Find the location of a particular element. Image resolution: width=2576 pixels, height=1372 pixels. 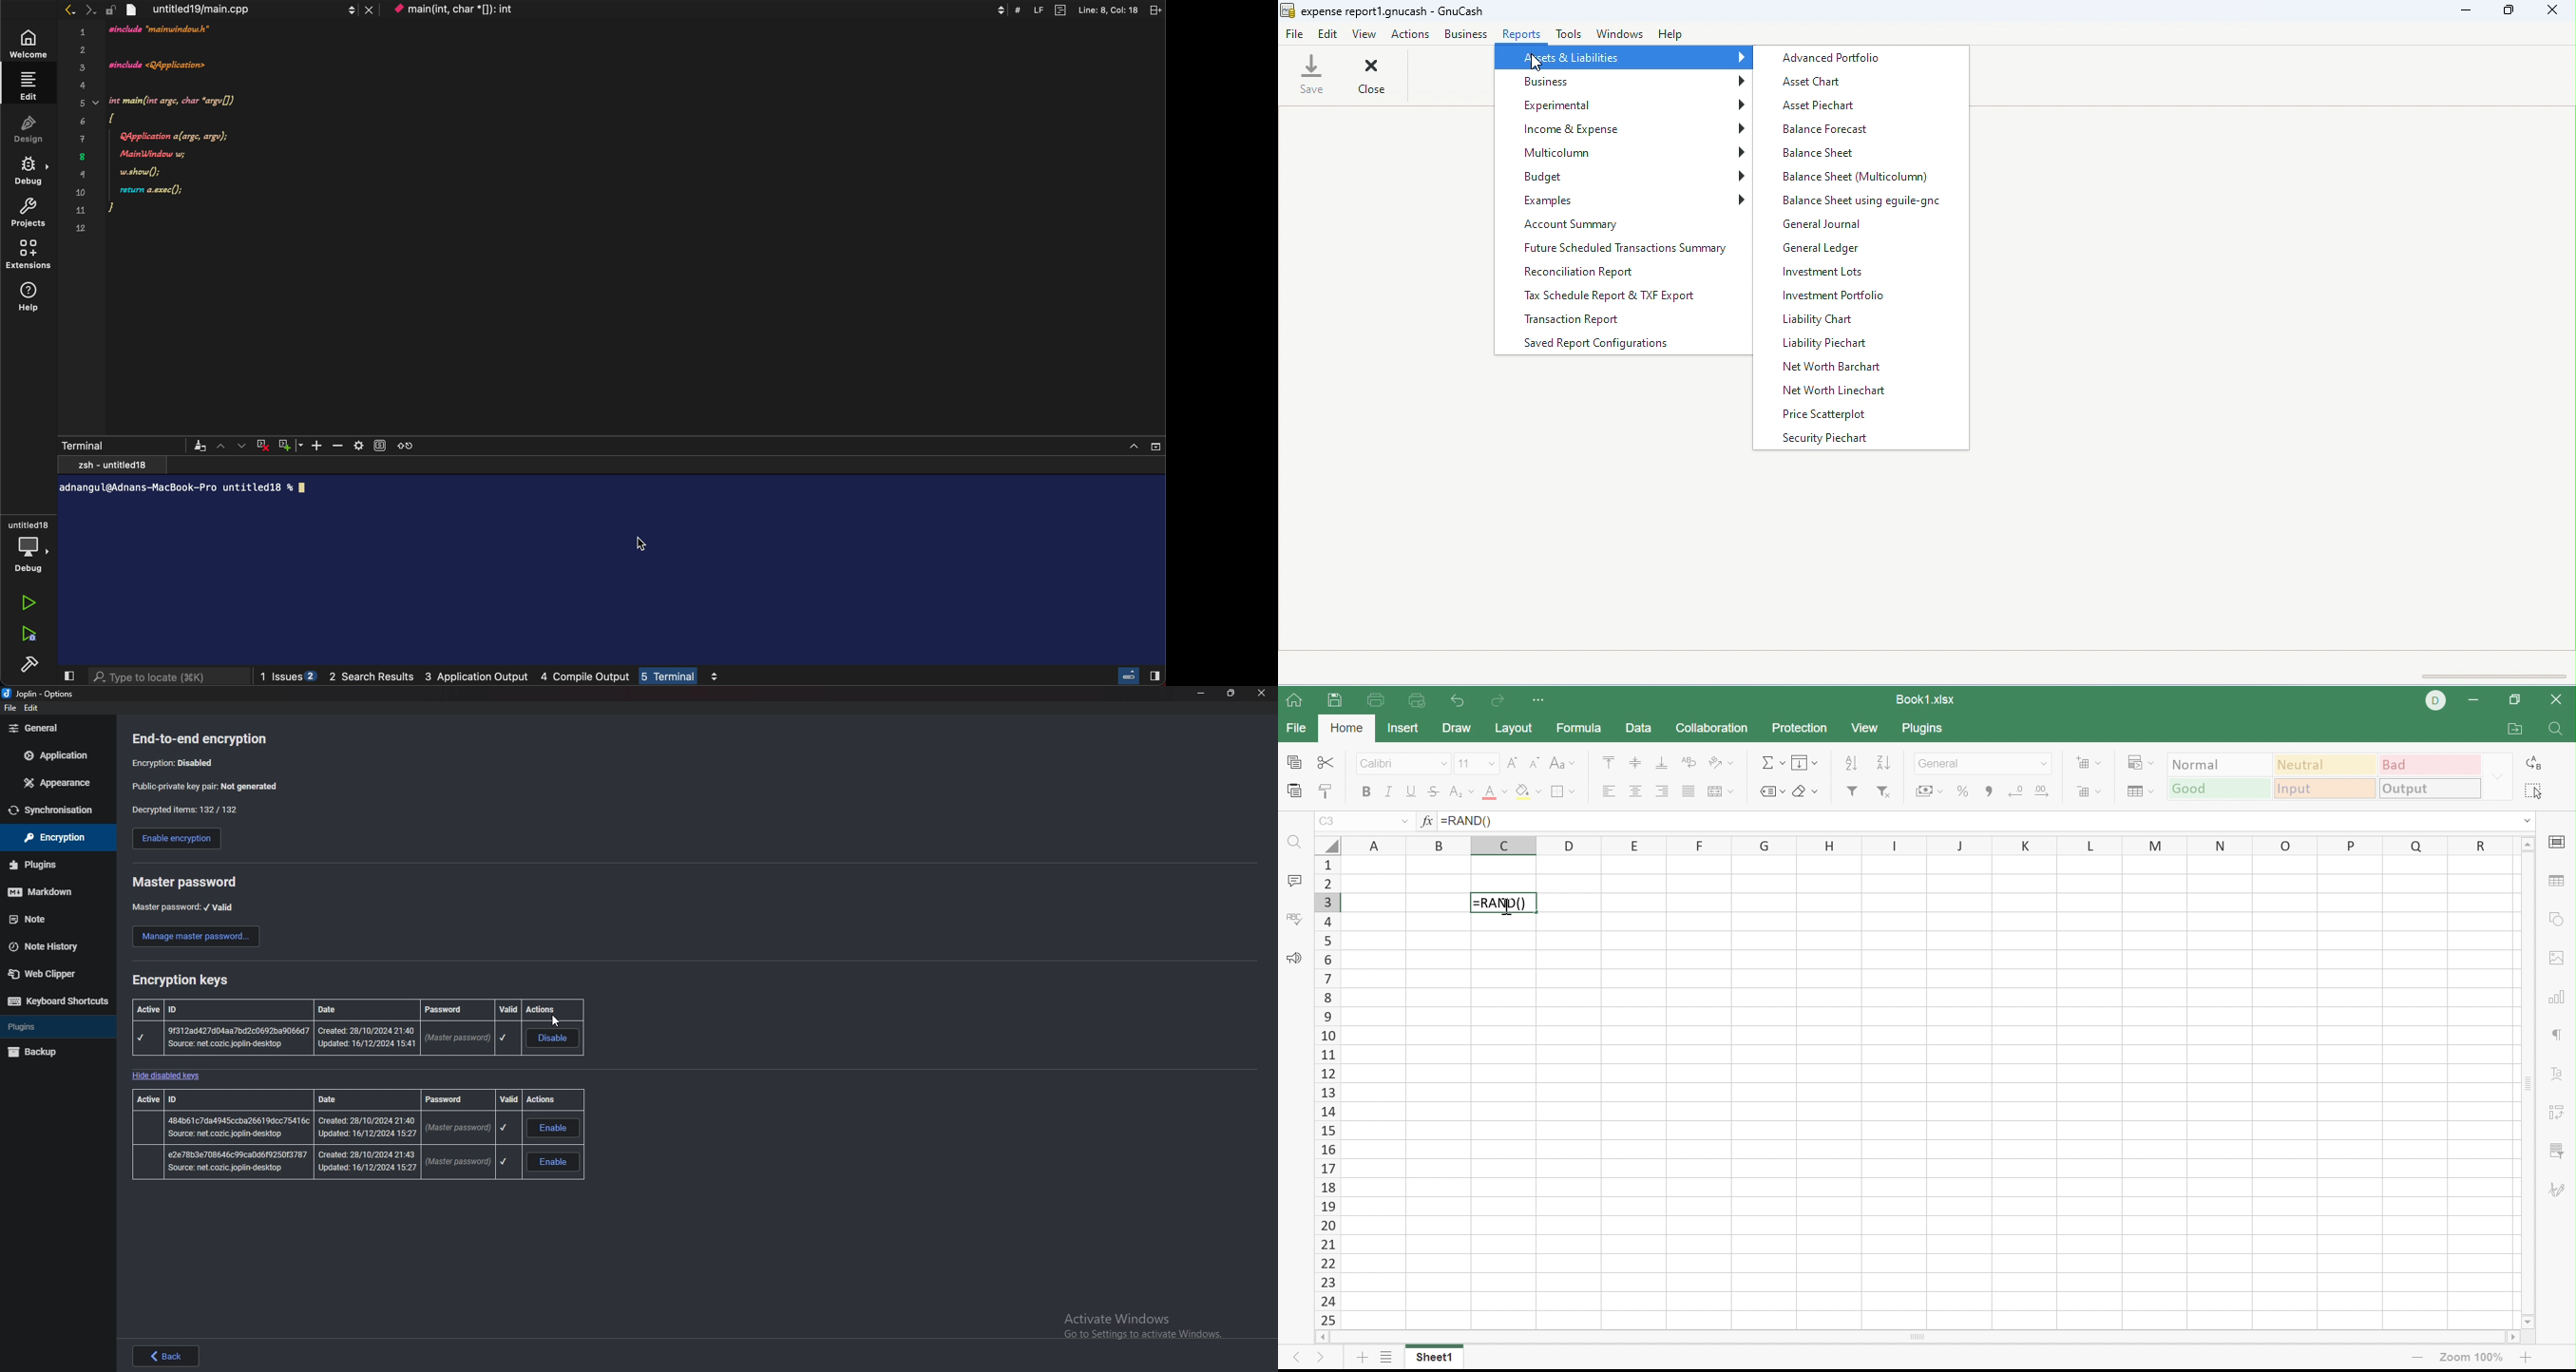

end to end encryption is located at coordinates (205, 737).